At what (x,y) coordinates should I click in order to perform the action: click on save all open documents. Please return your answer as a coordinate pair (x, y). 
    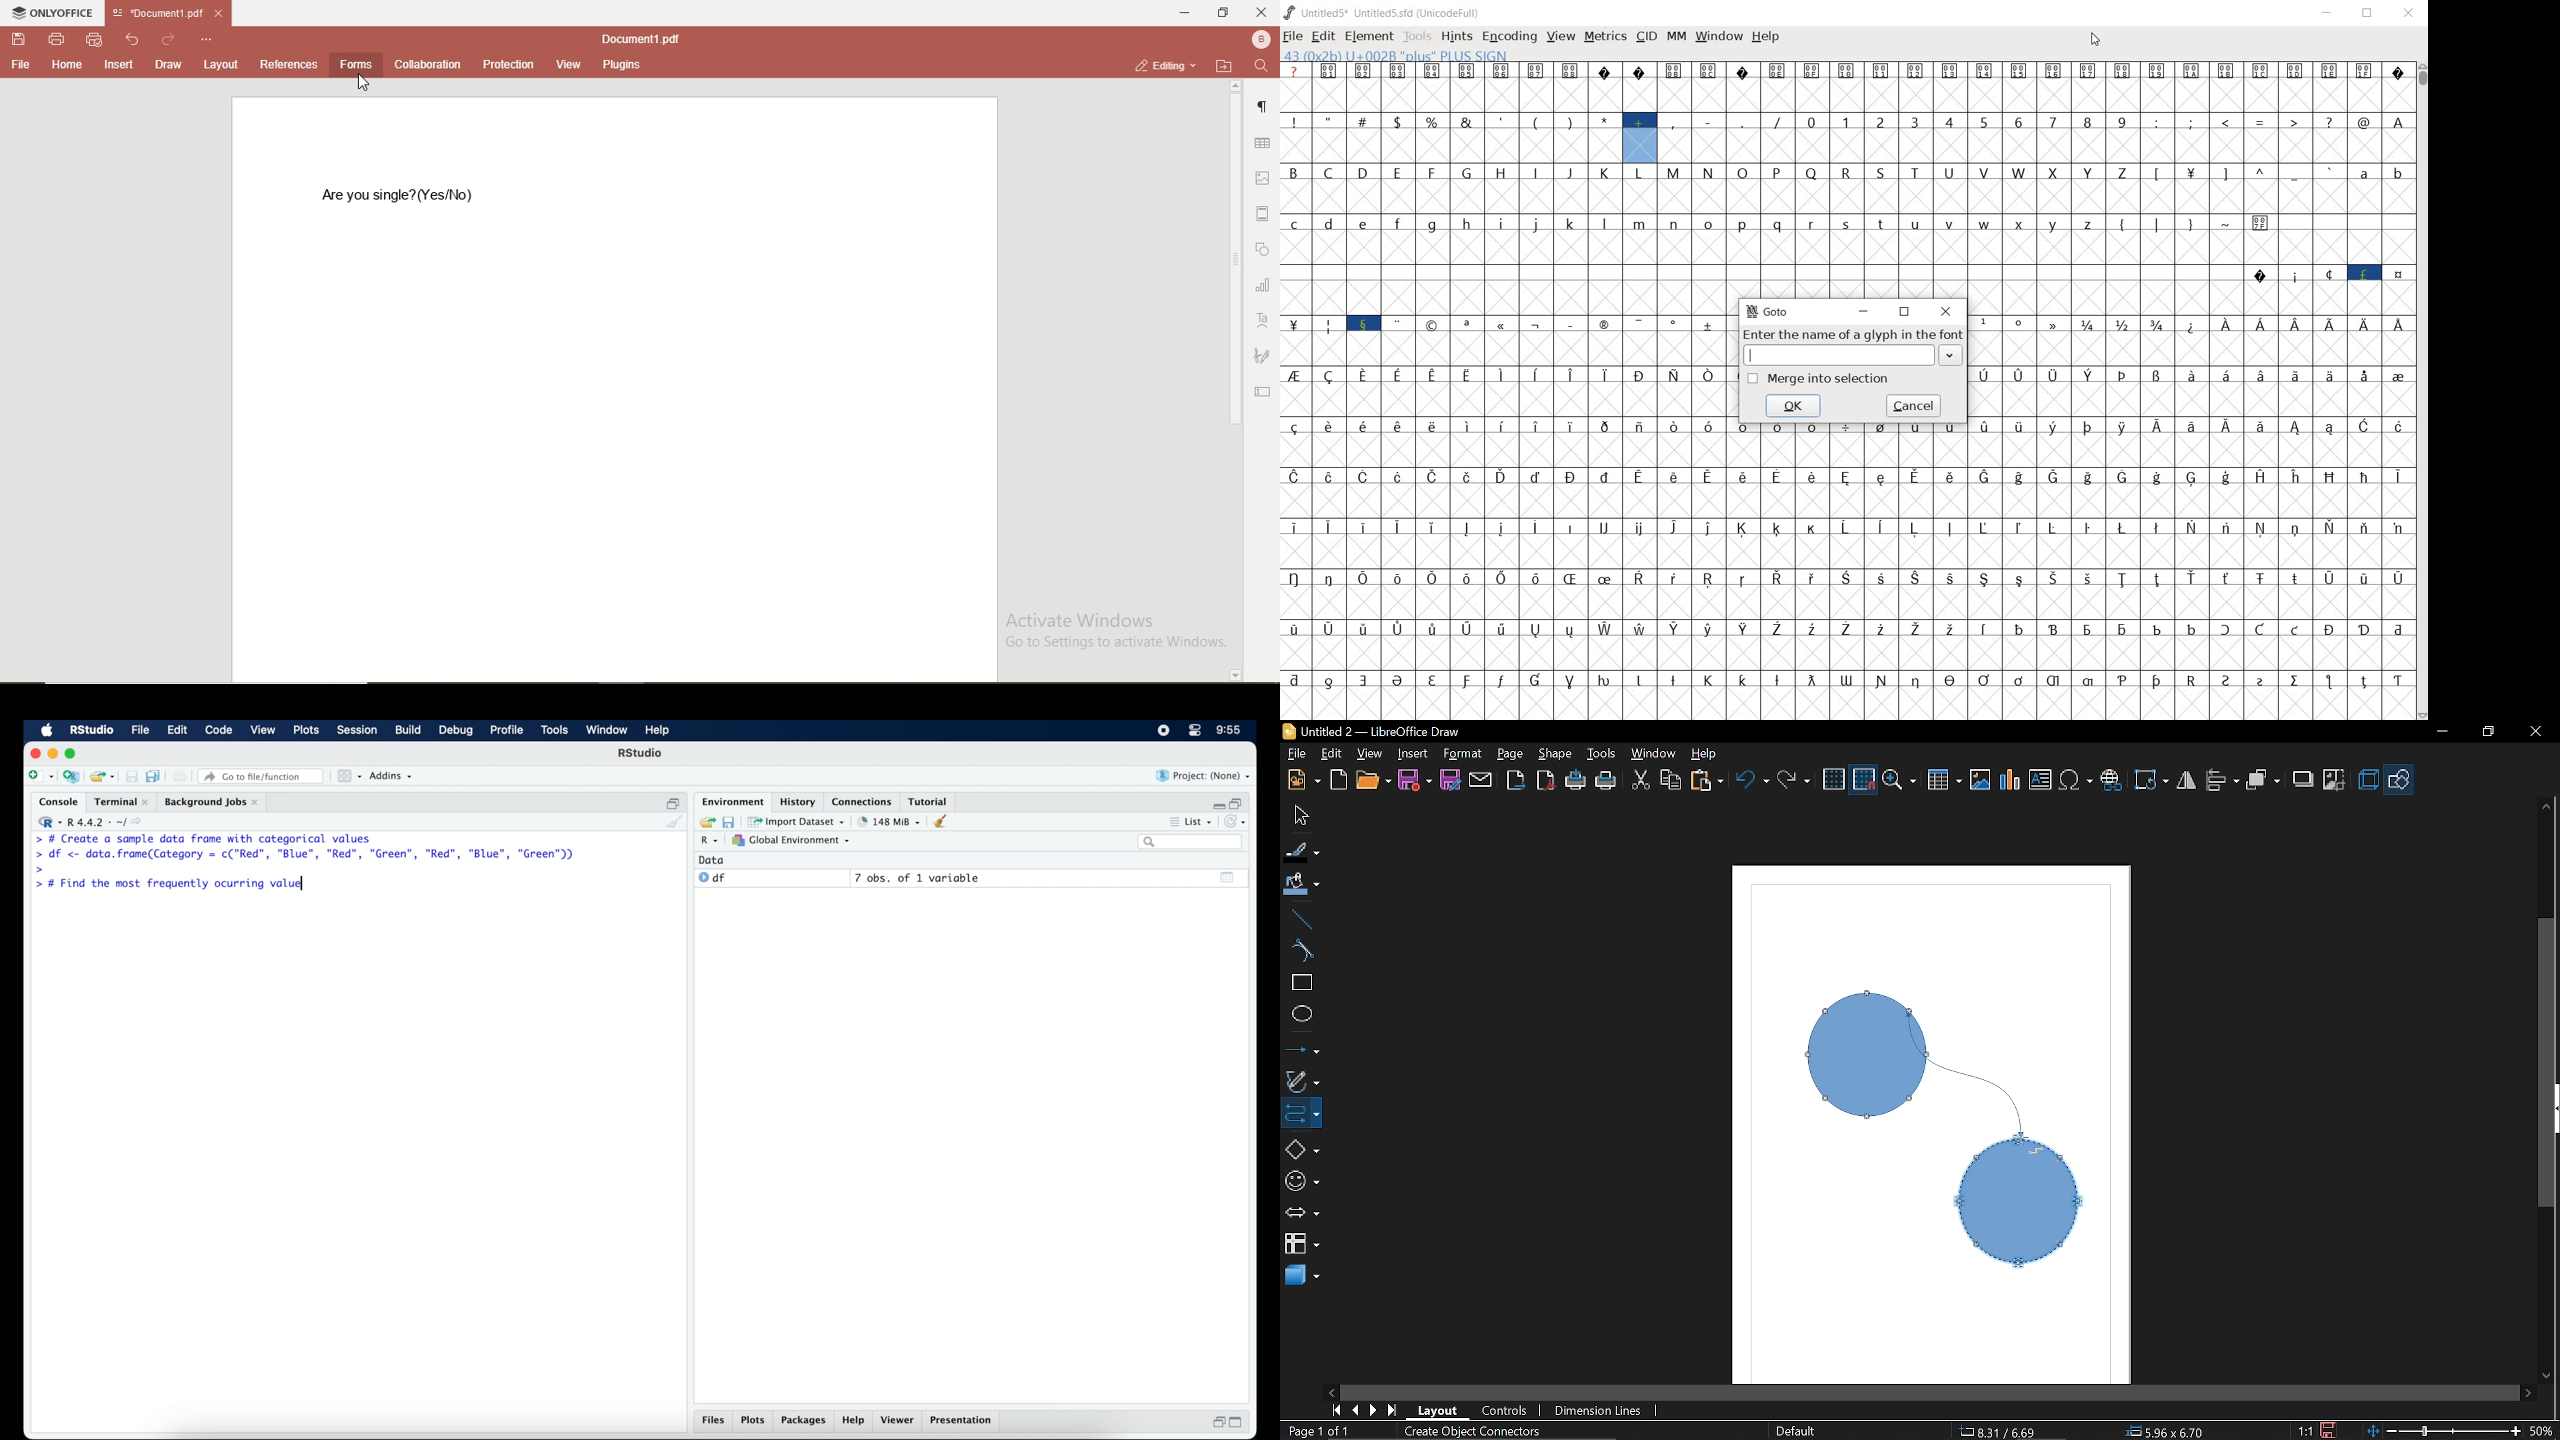
    Looking at the image, I should click on (153, 775).